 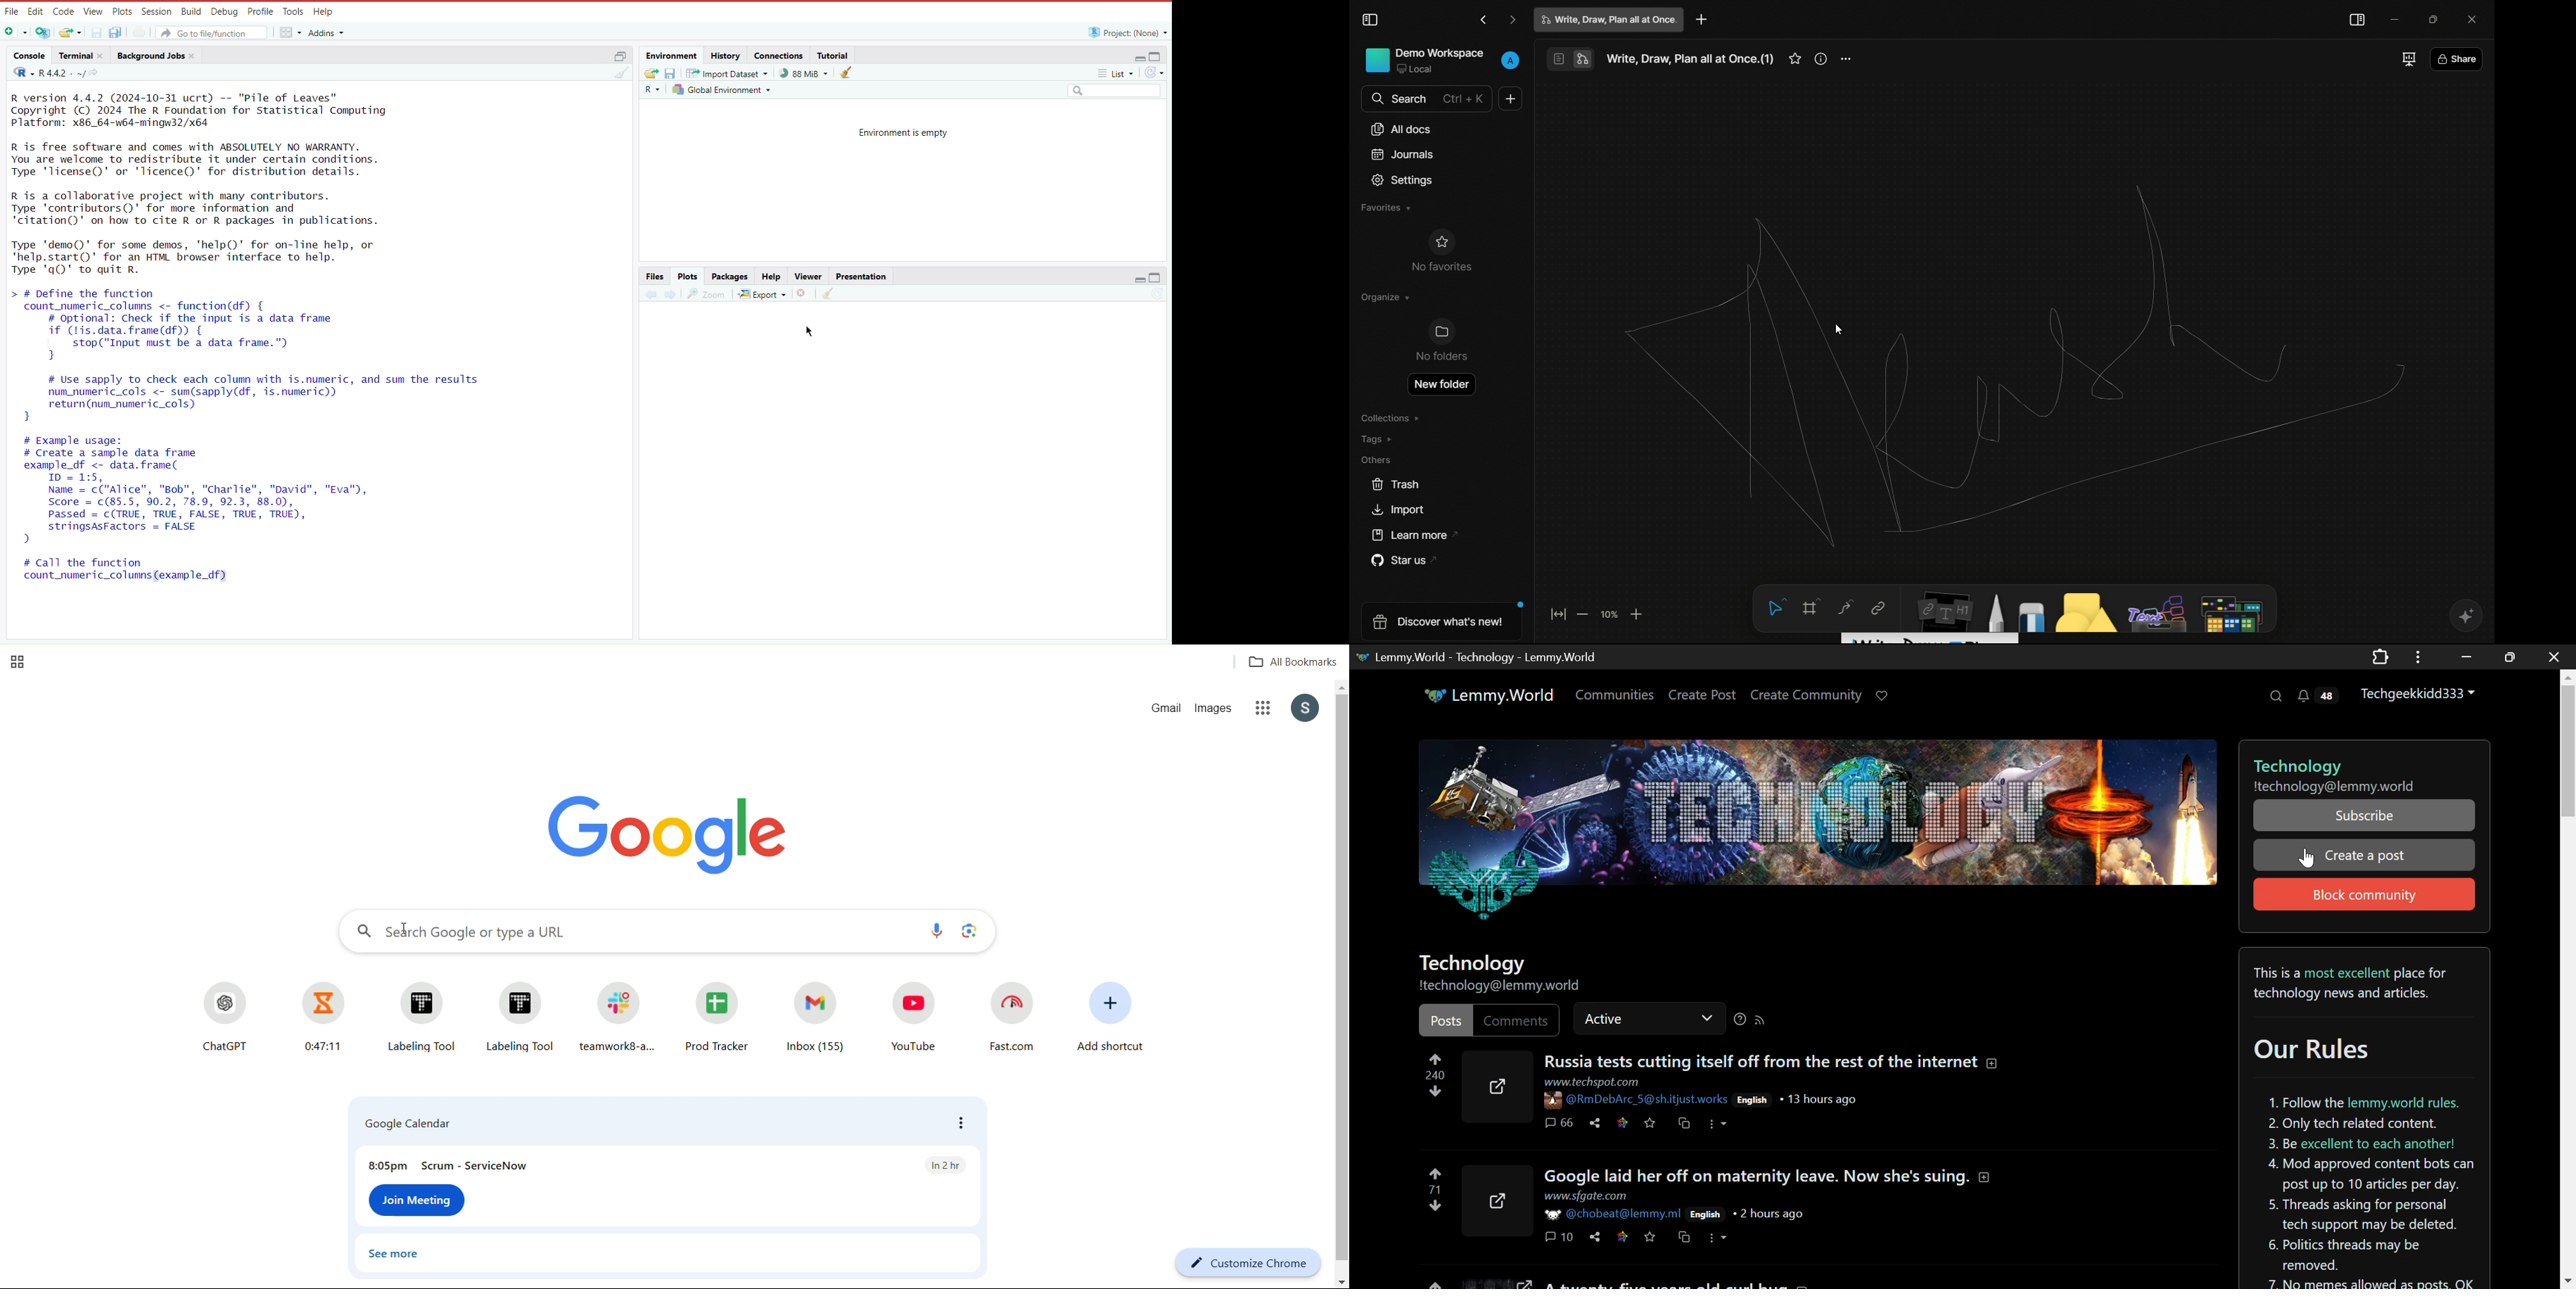 What do you see at coordinates (673, 73) in the screenshot?
I see `Save workspace as` at bounding box center [673, 73].